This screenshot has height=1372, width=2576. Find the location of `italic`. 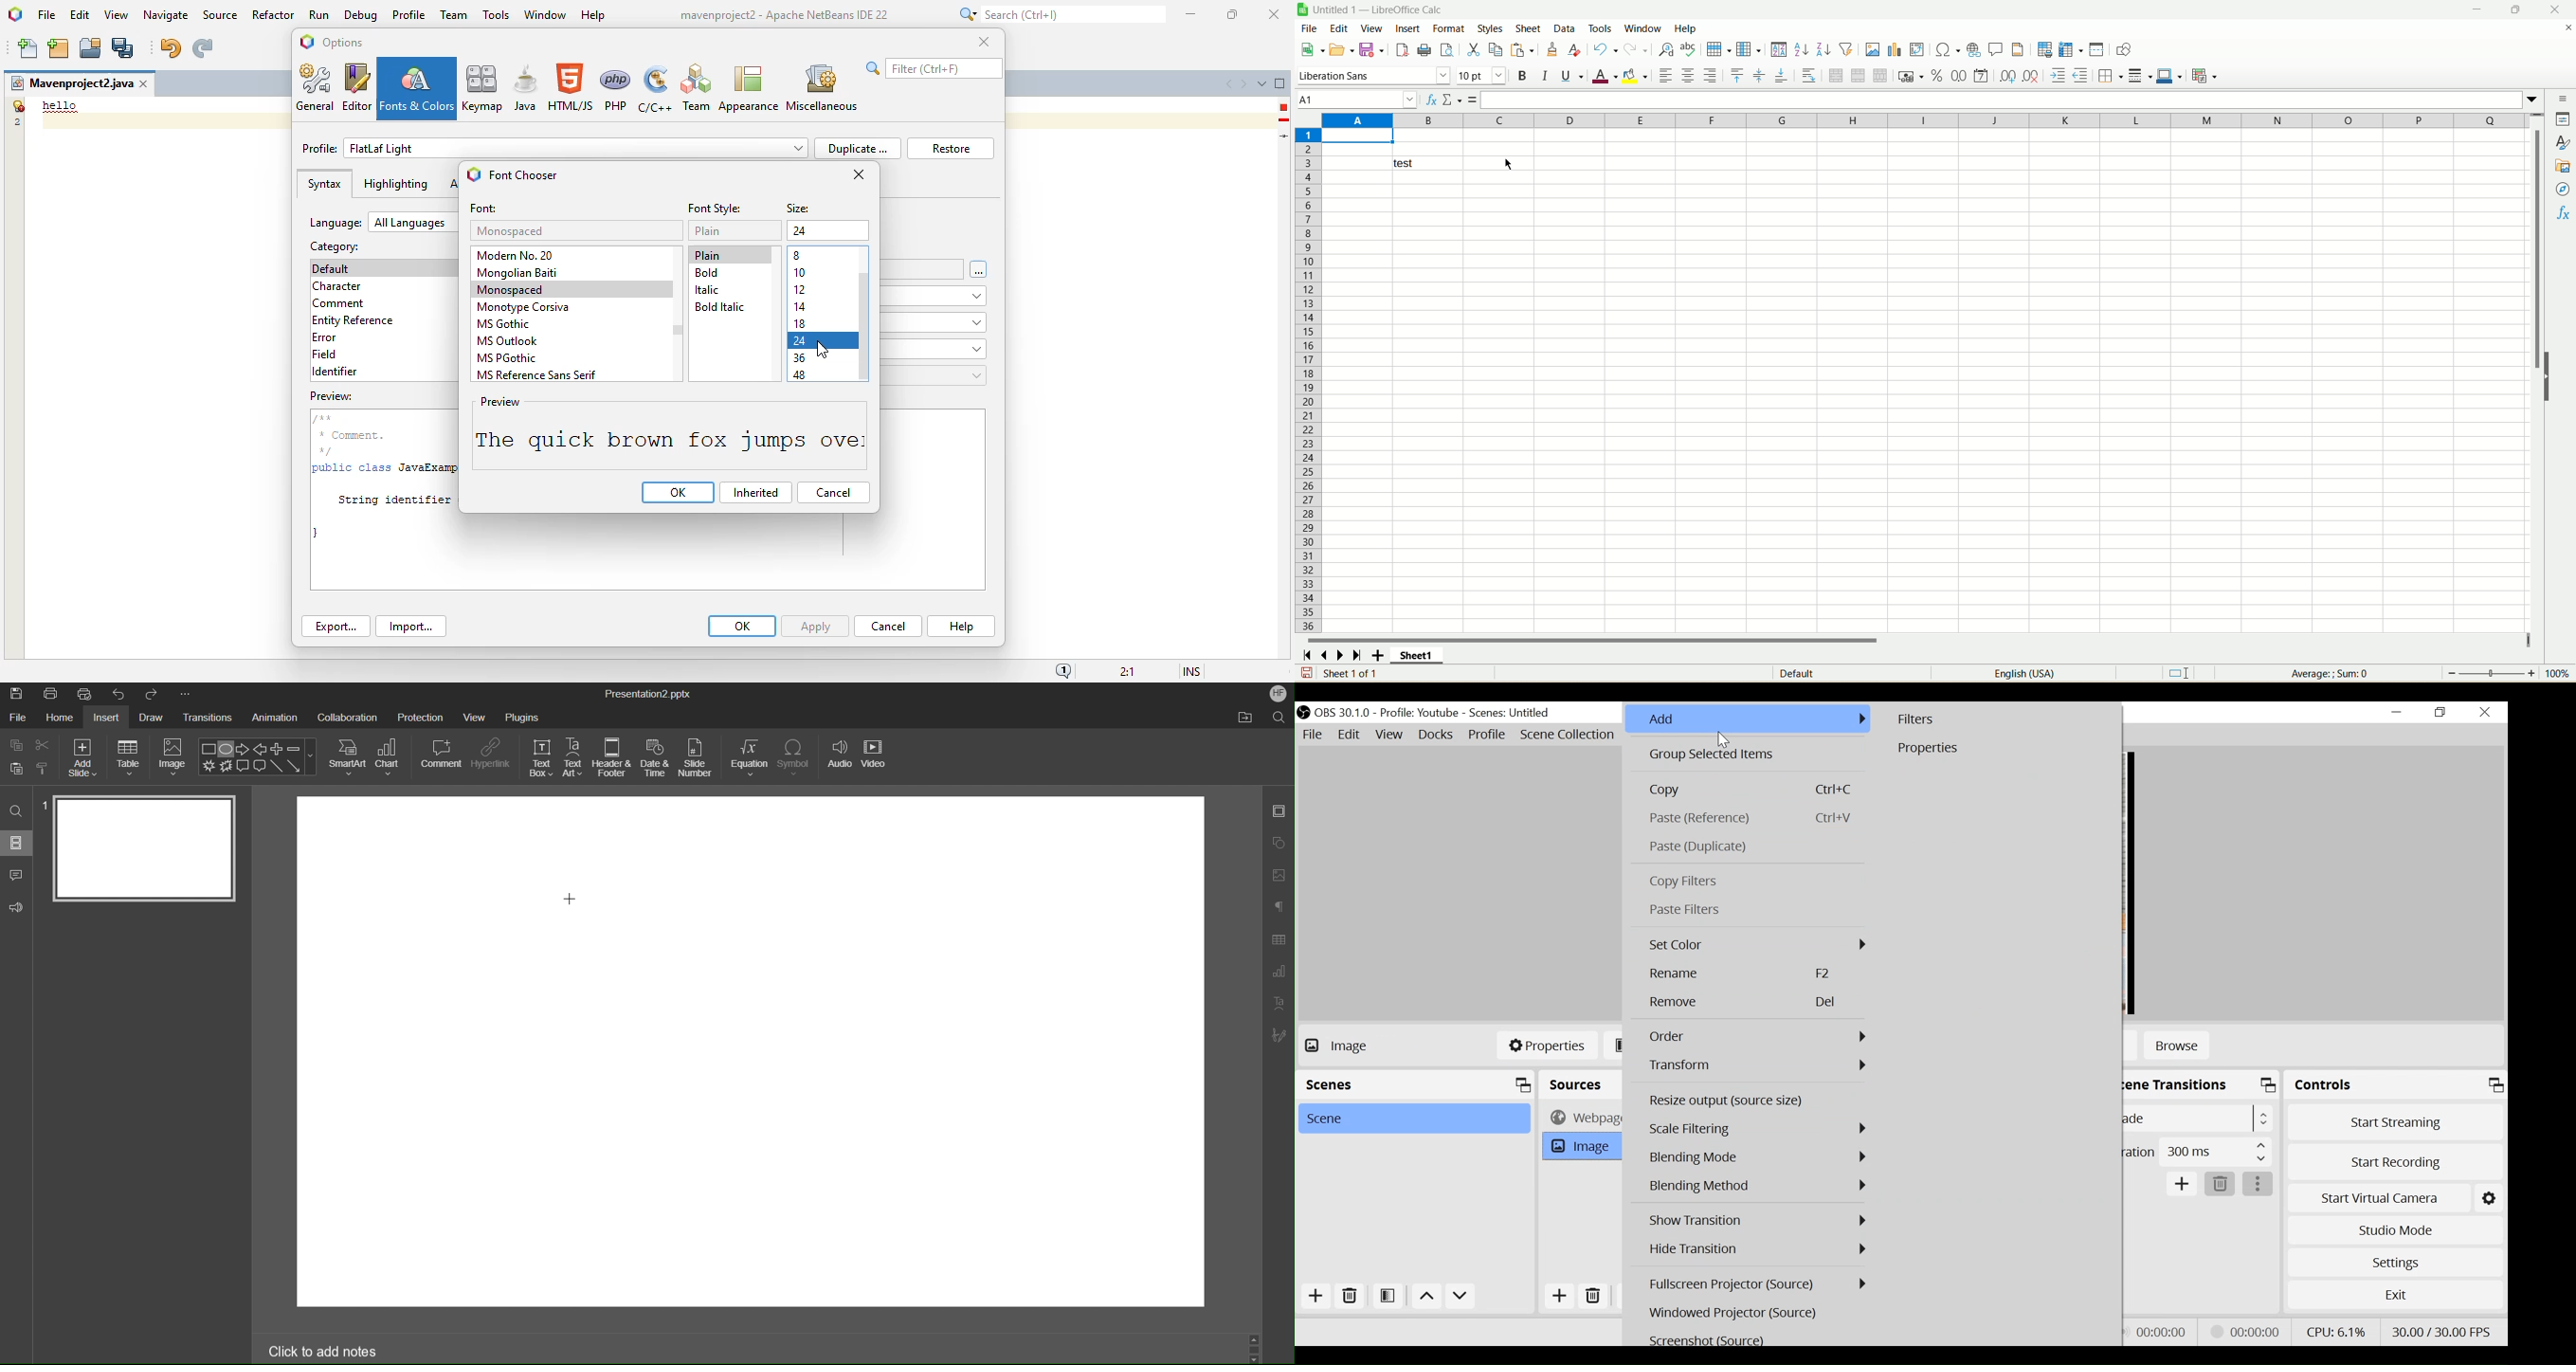

italic is located at coordinates (1545, 75).